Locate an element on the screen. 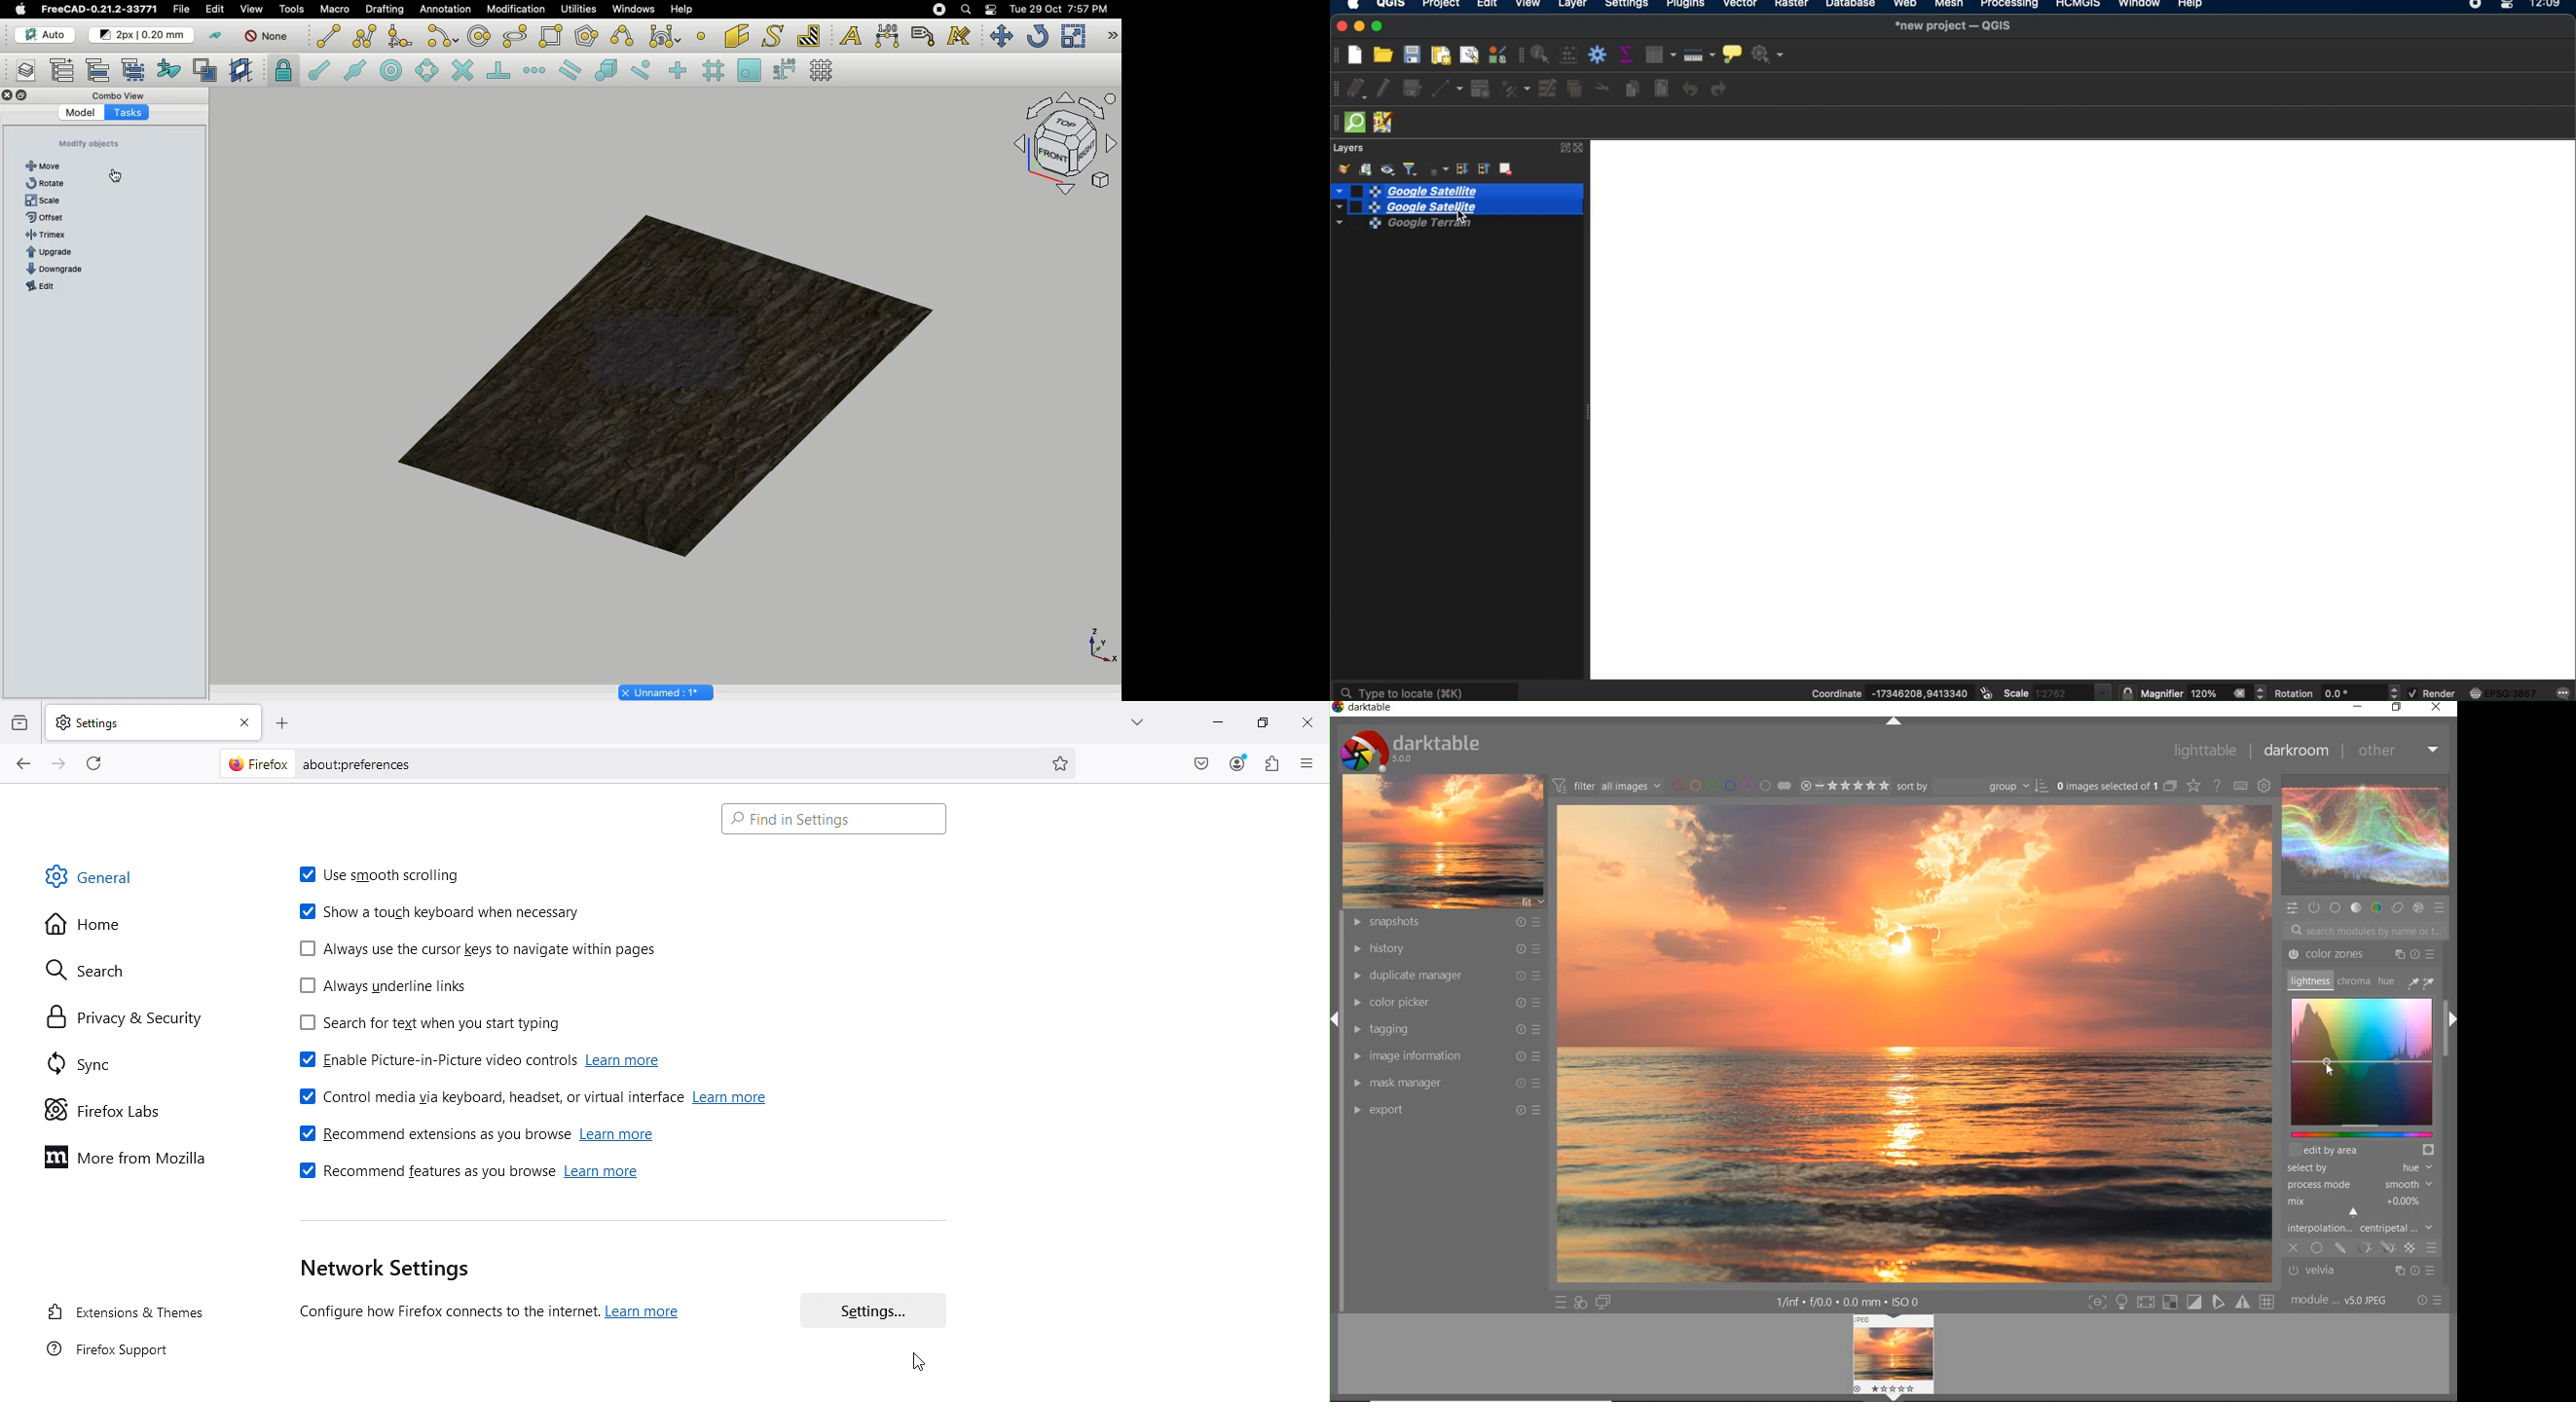 The height and width of the screenshot is (1428, 2576). Move is located at coordinates (46, 166).